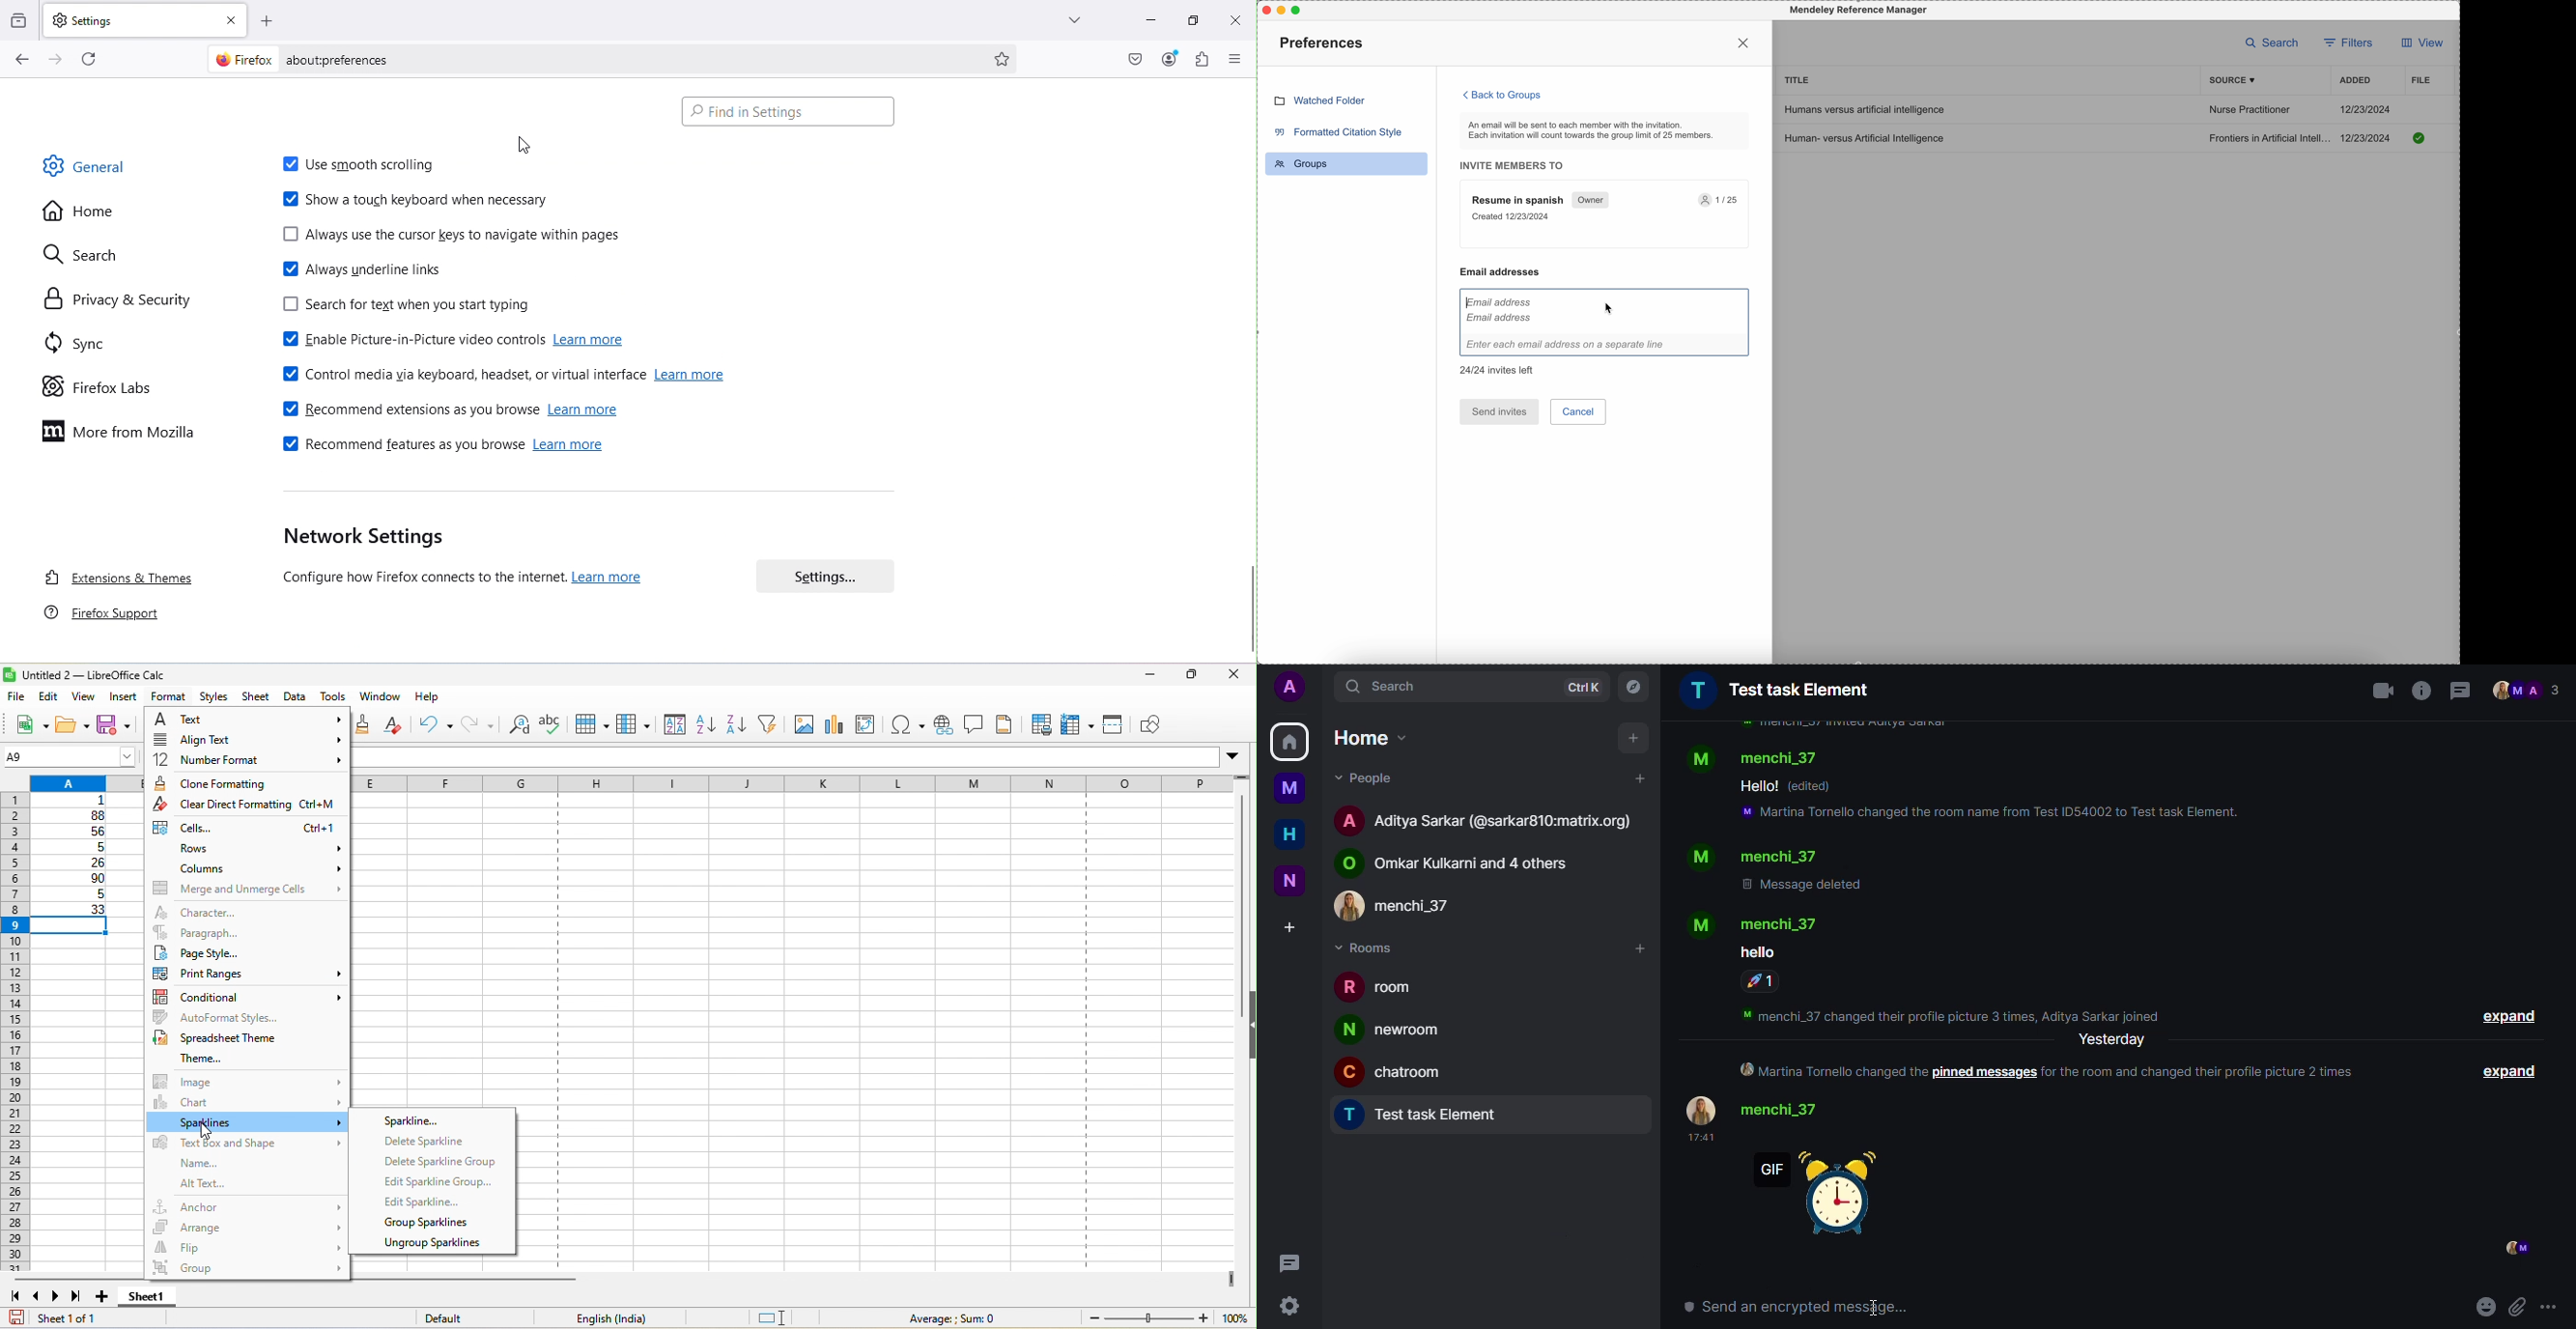  I want to click on info, so click(2422, 689).